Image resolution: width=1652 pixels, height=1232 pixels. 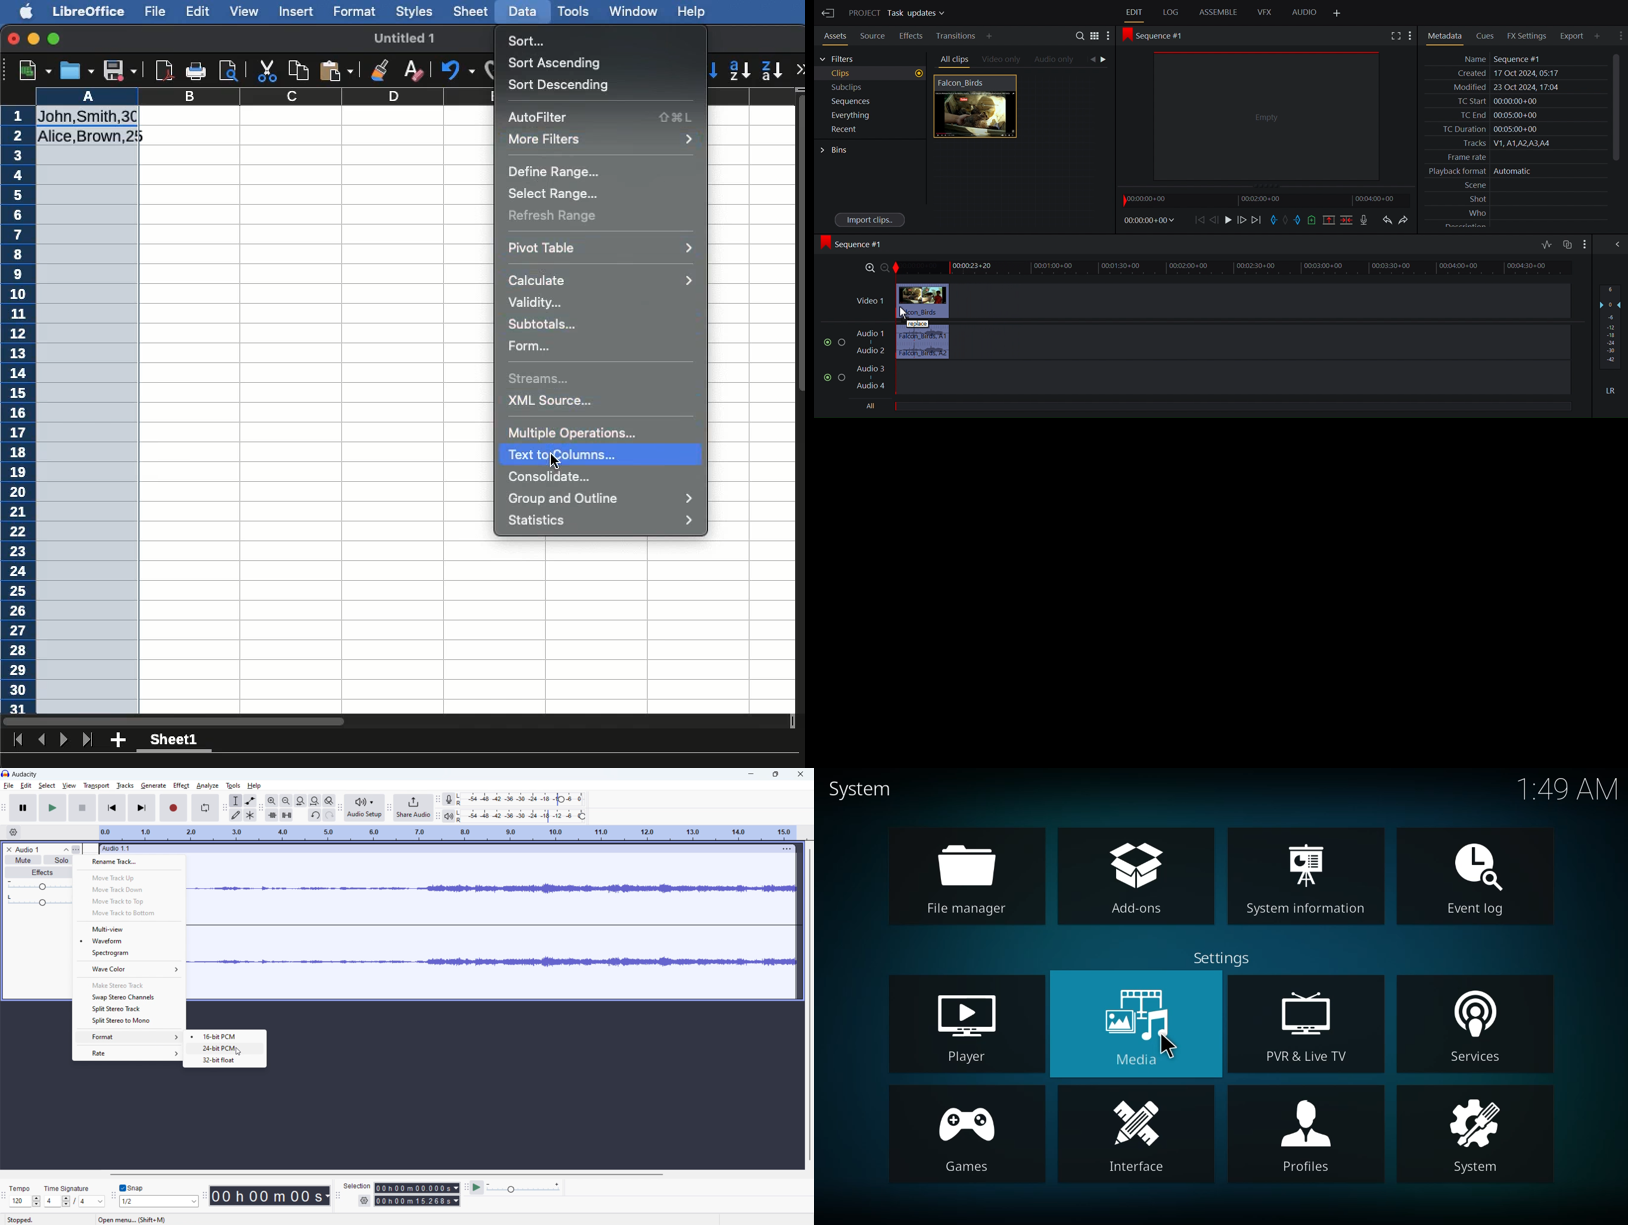 What do you see at coordinates (1313, 220) in the screenshot?
I see `Add a cue` at bounding box center [1313, 220].